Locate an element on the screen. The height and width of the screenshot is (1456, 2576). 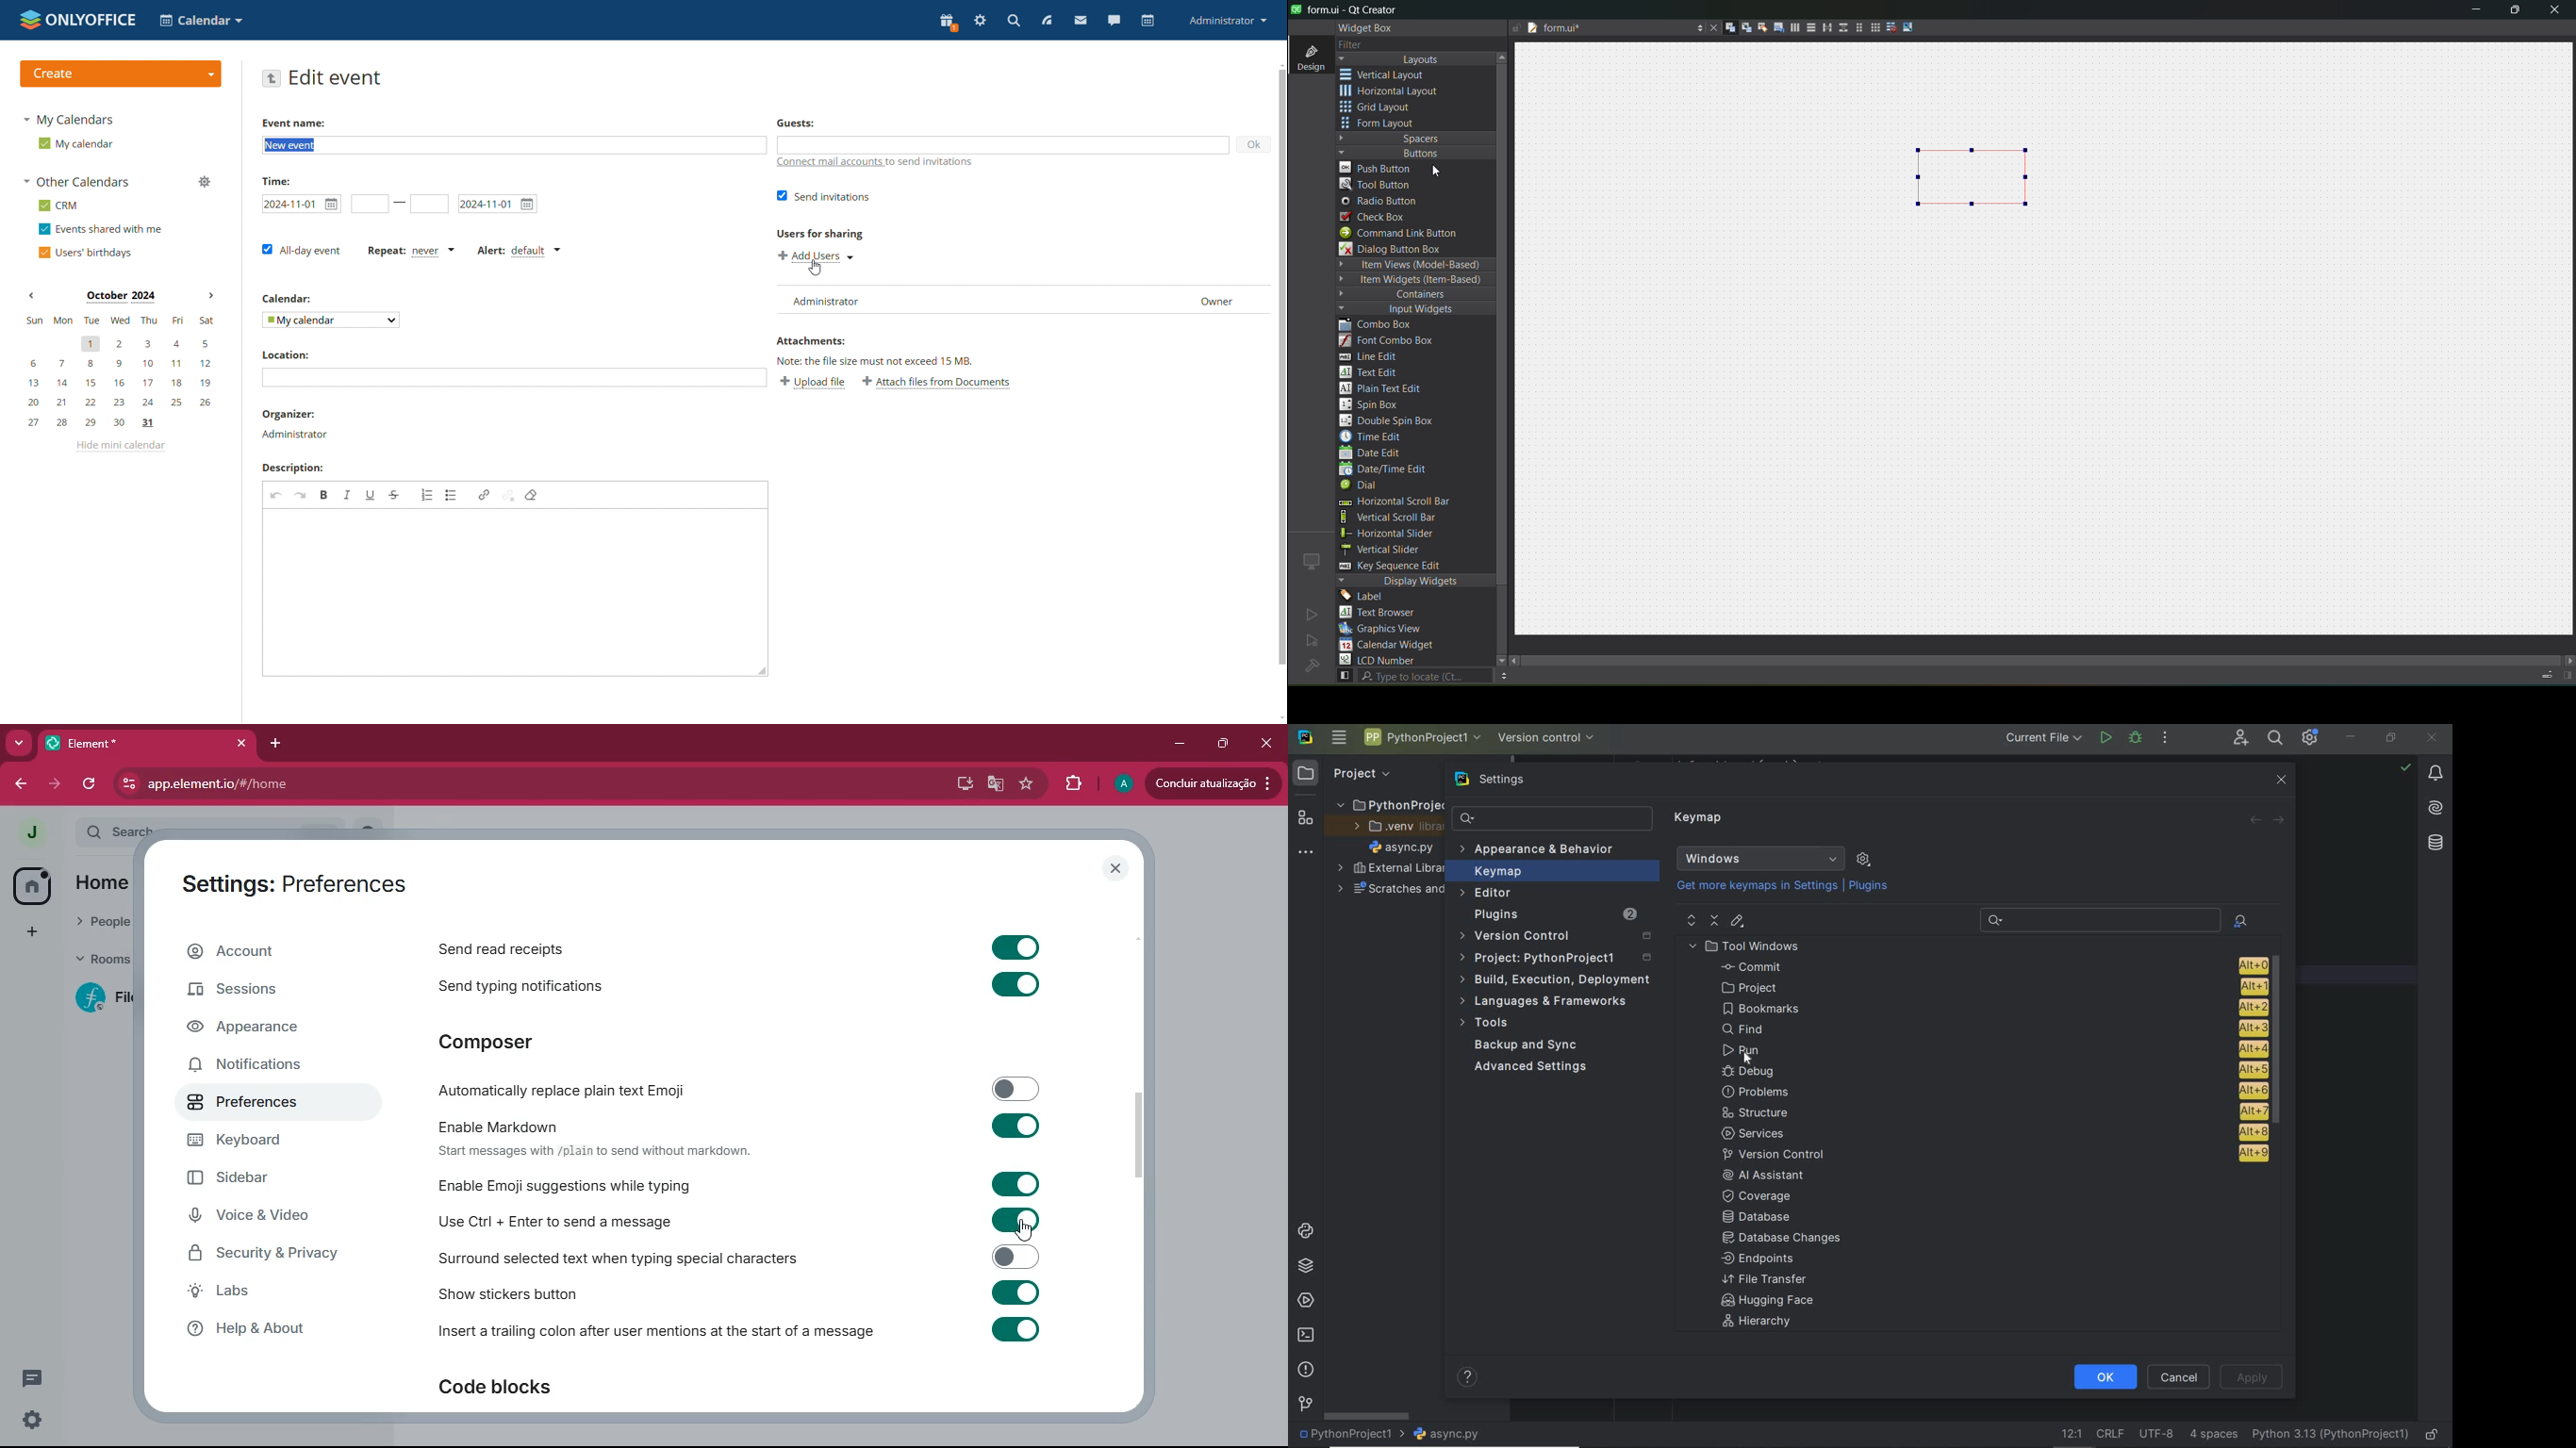
move left is located at coordinates (1516, 662).